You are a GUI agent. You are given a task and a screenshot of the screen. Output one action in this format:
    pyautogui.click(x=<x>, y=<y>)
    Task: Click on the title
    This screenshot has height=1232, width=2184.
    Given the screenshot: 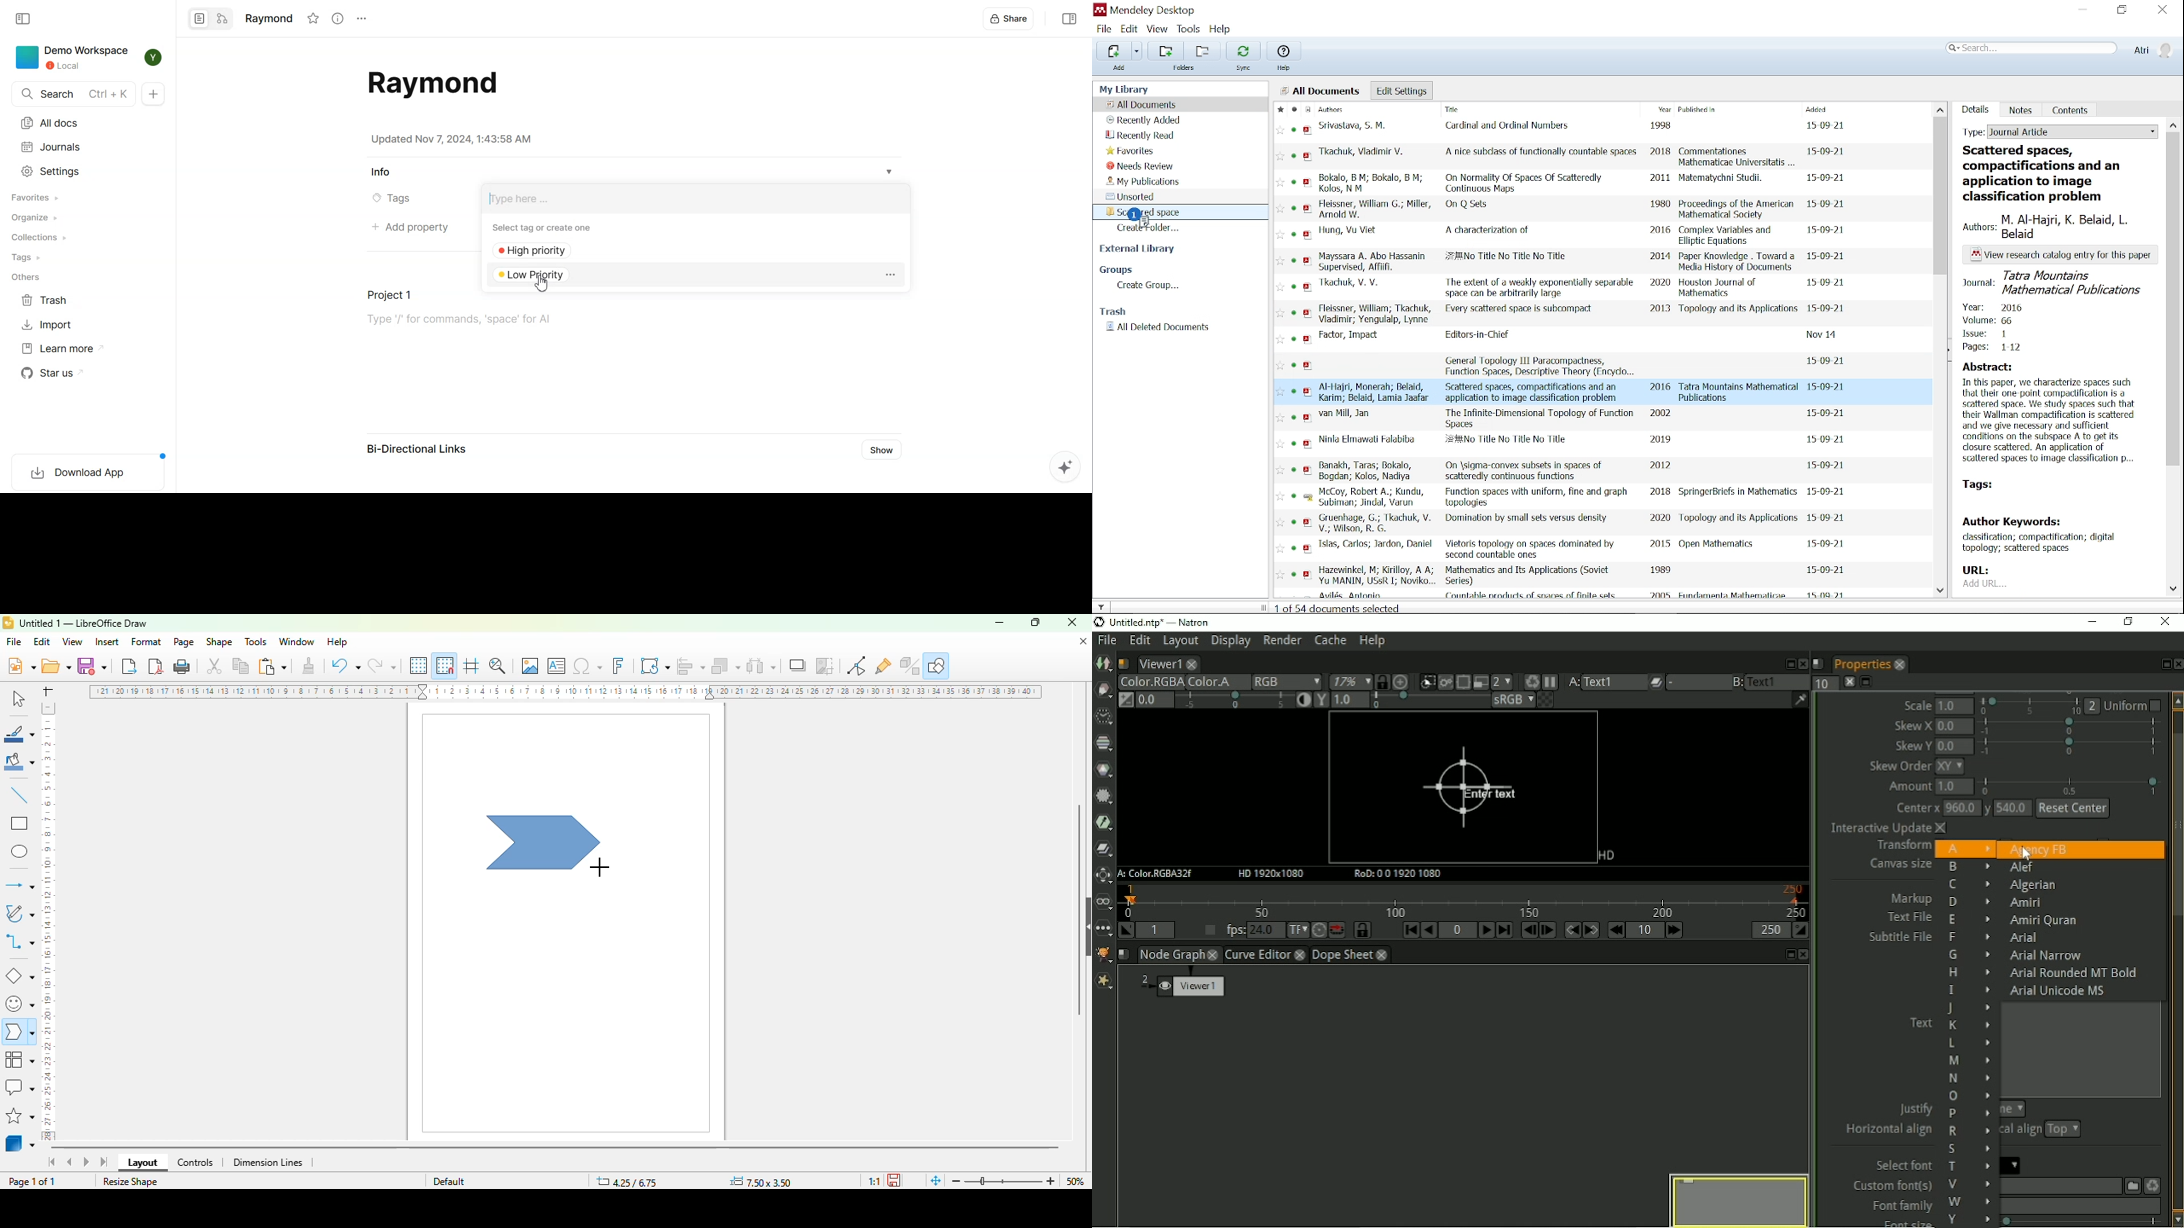 What is the action you would take?
    pyautogui.click(x=2055, y=173)
    